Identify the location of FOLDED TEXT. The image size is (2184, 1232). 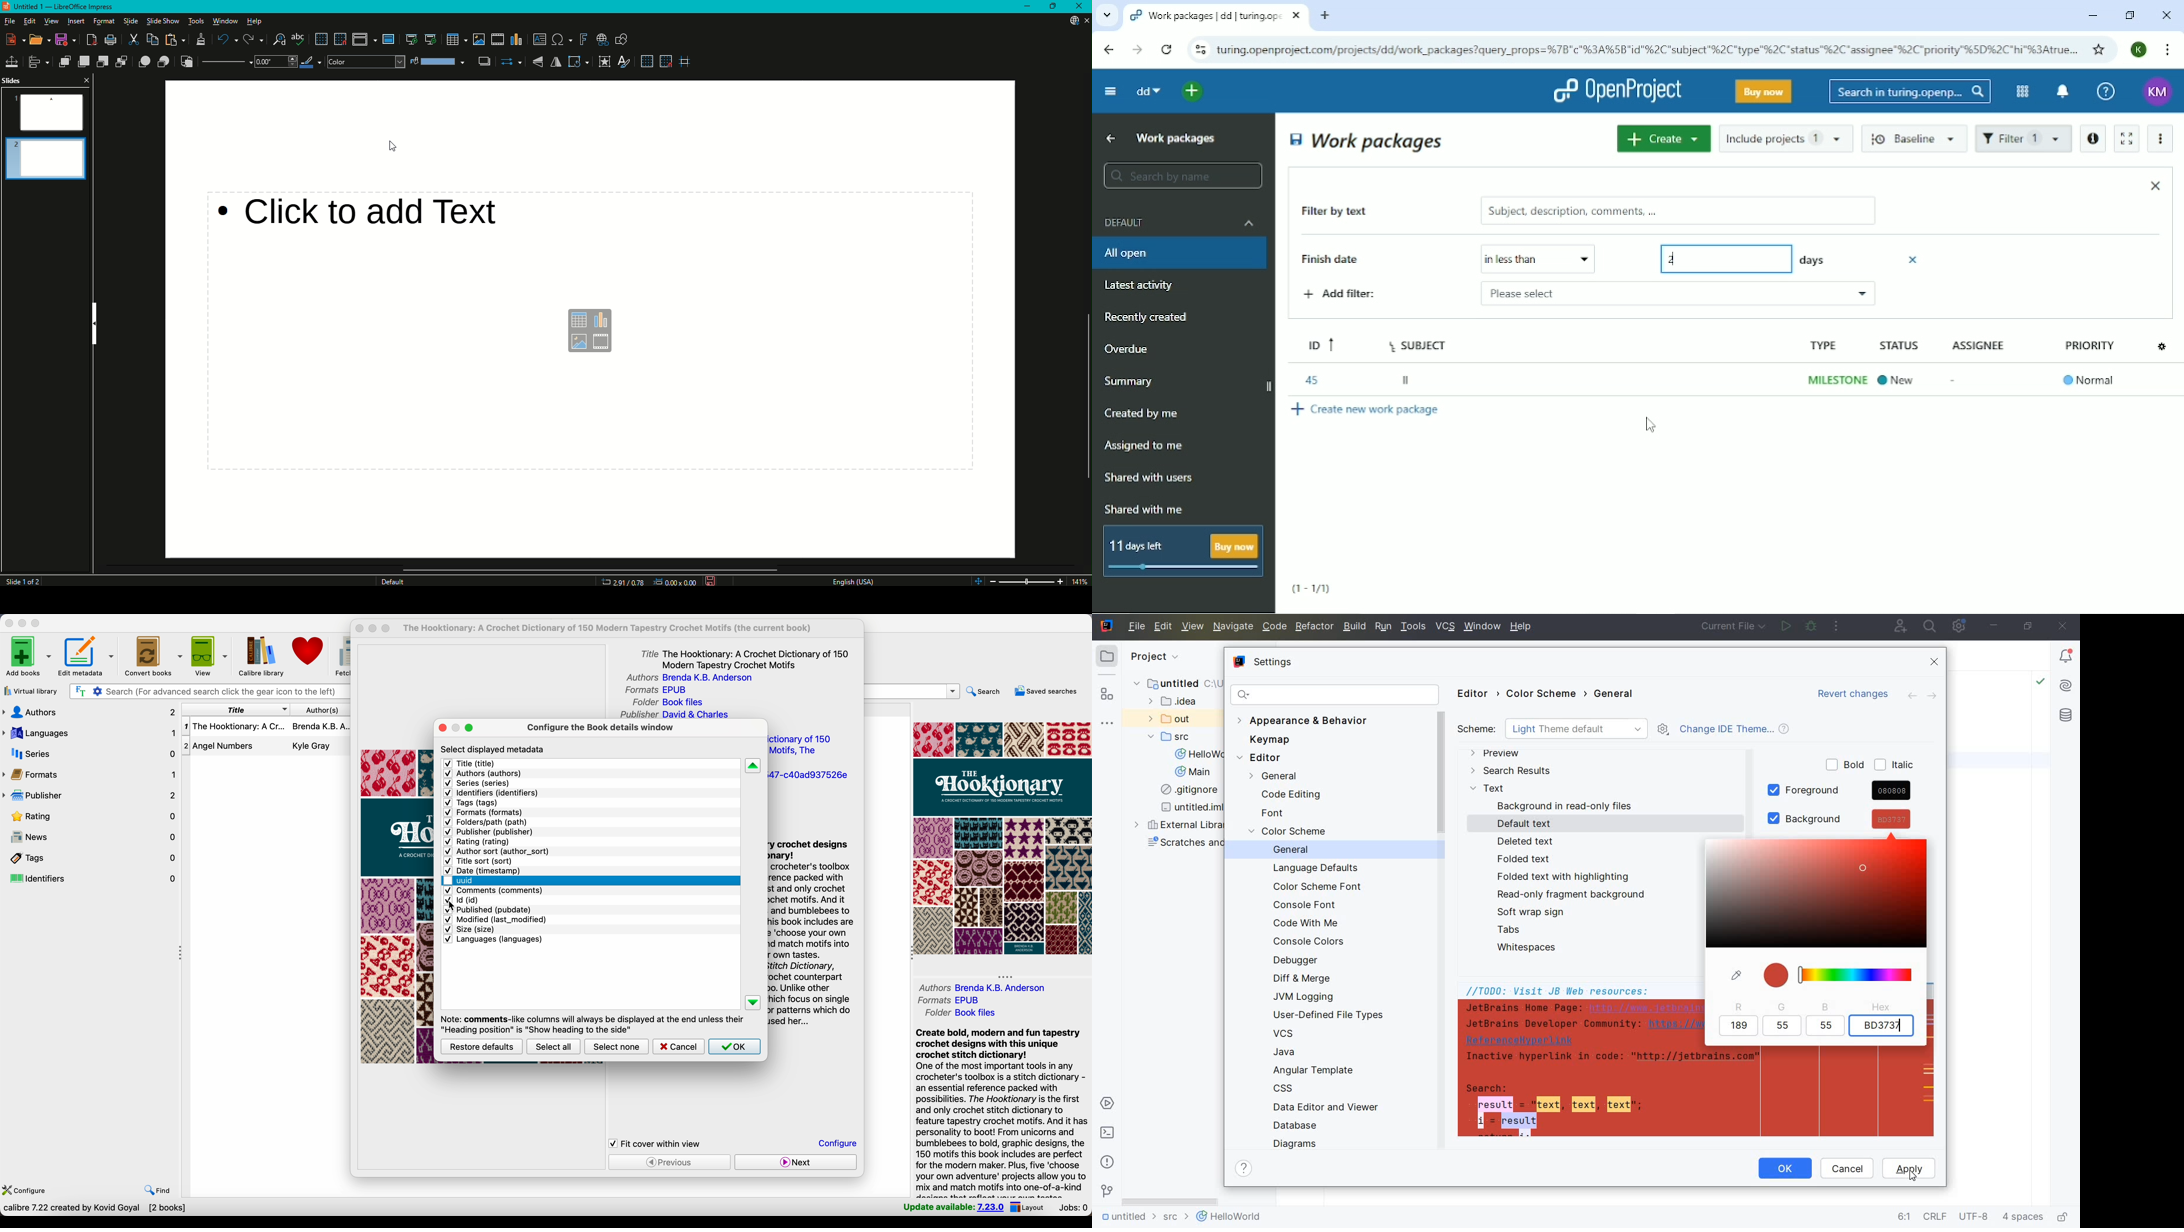
(1527, 860).